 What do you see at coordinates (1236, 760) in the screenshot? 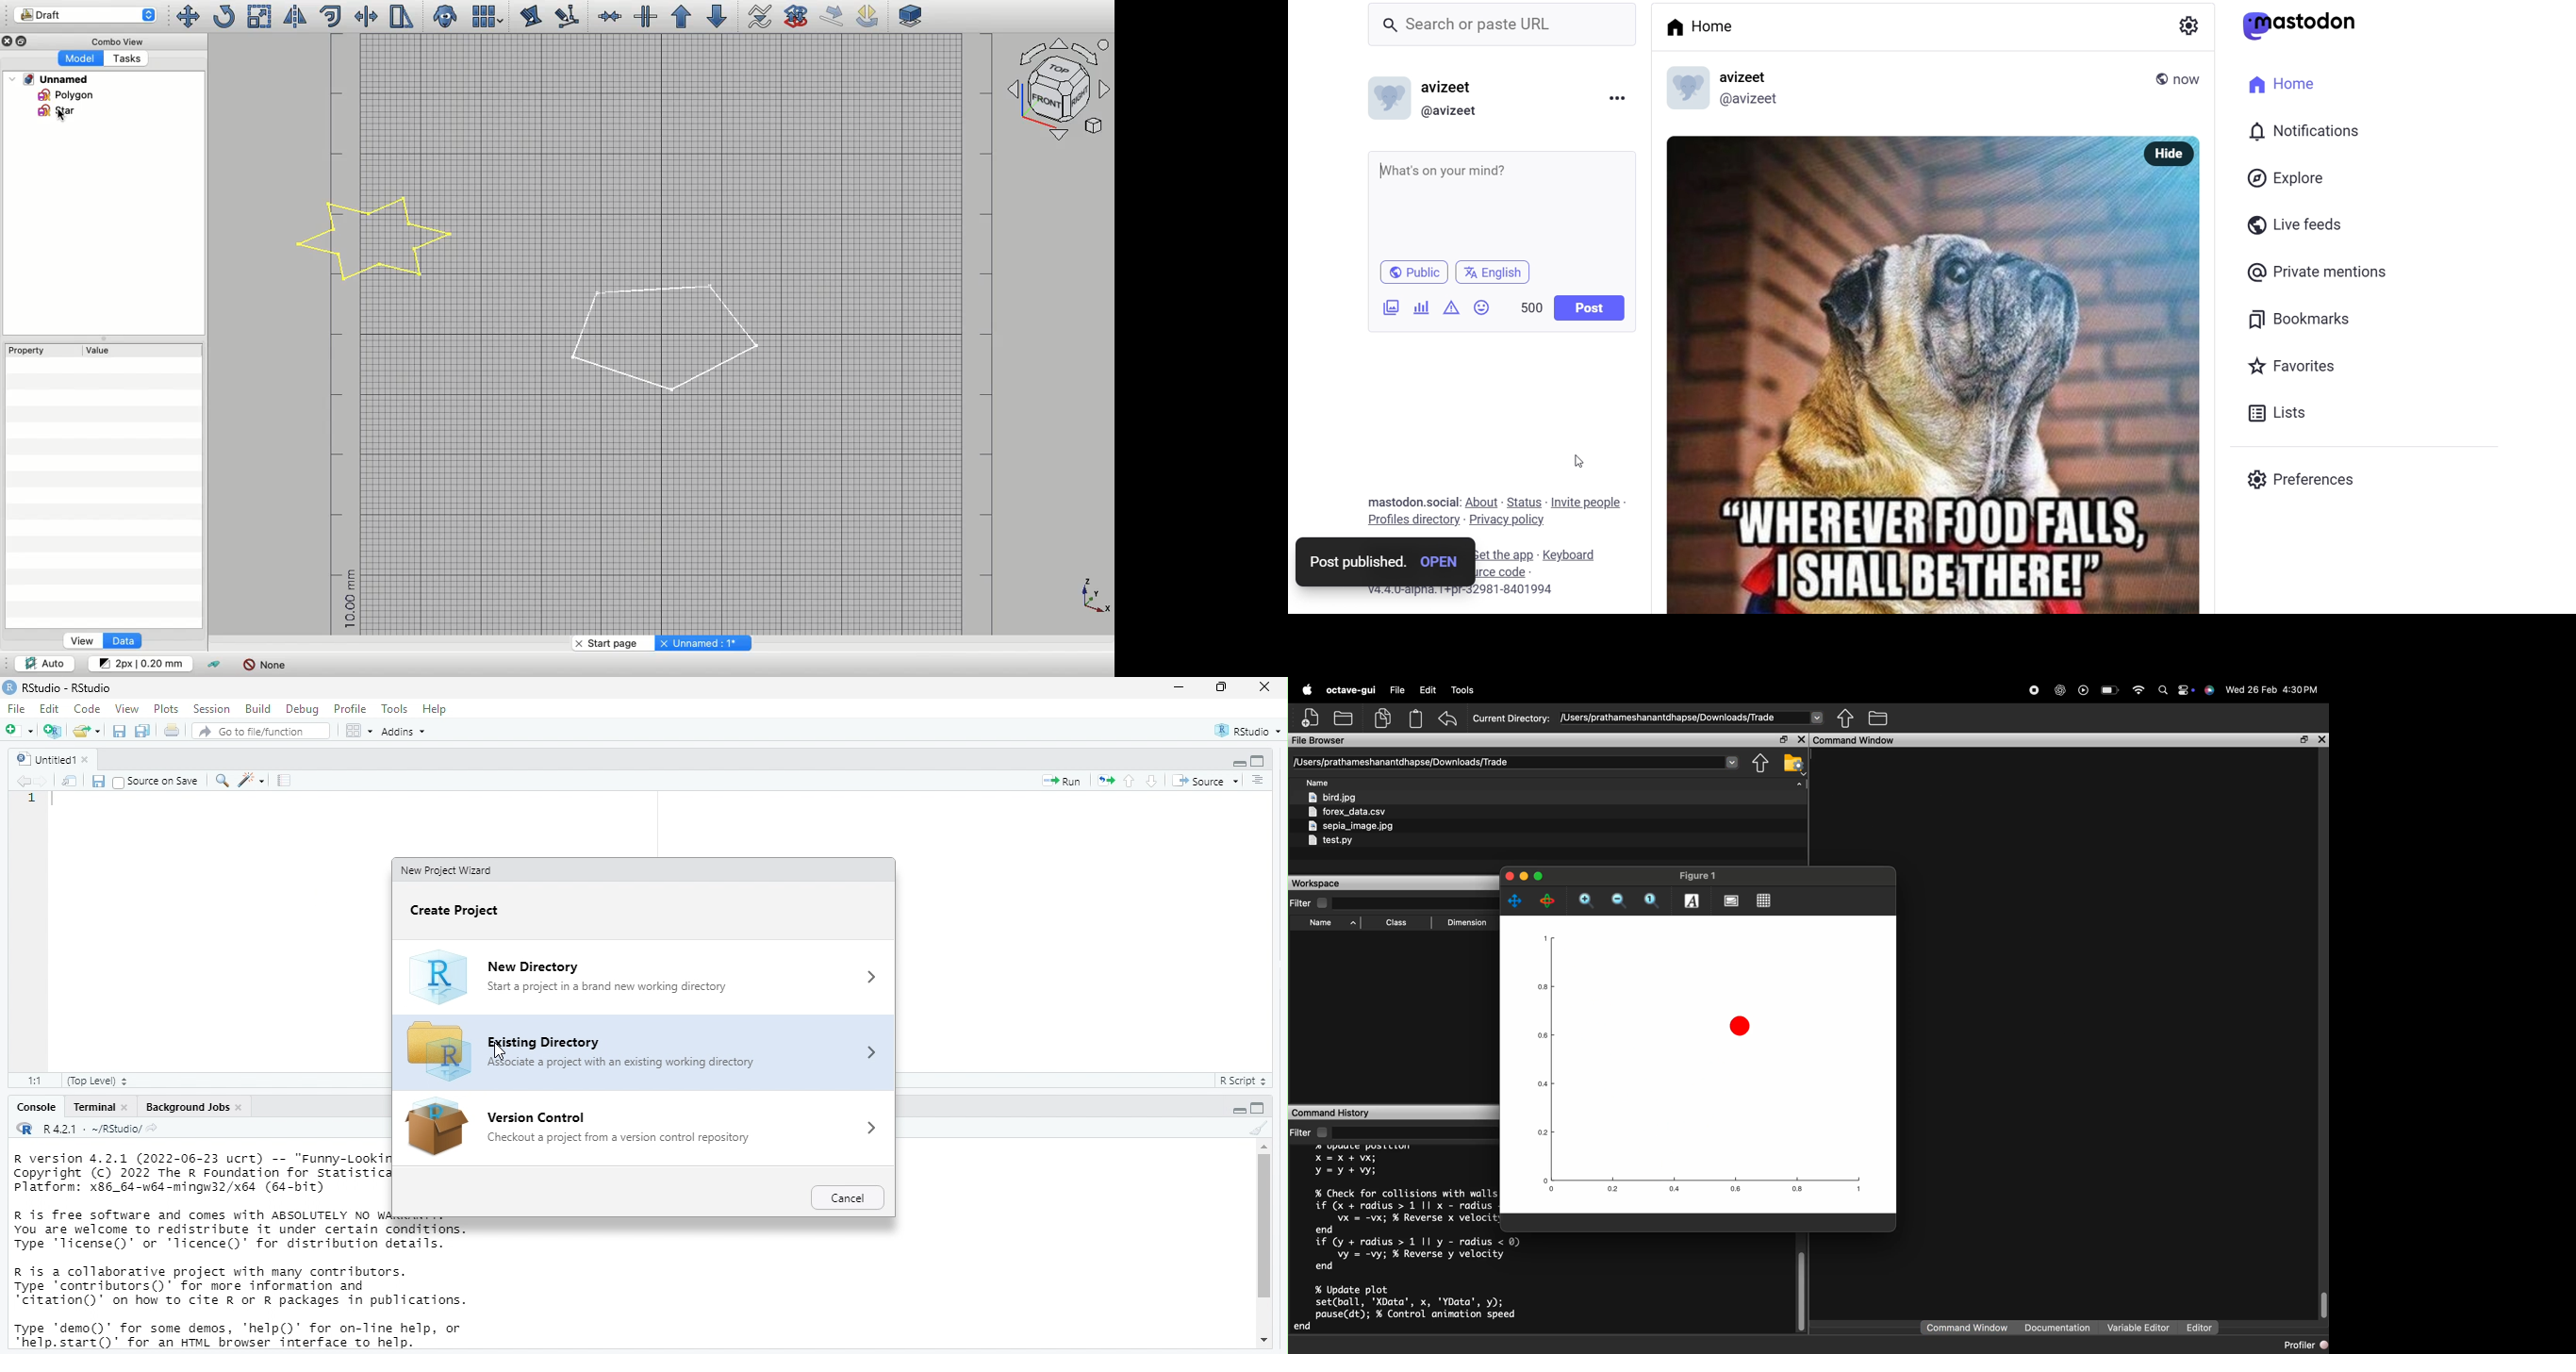
I see `minimize` at bounding box center [1236, 760].